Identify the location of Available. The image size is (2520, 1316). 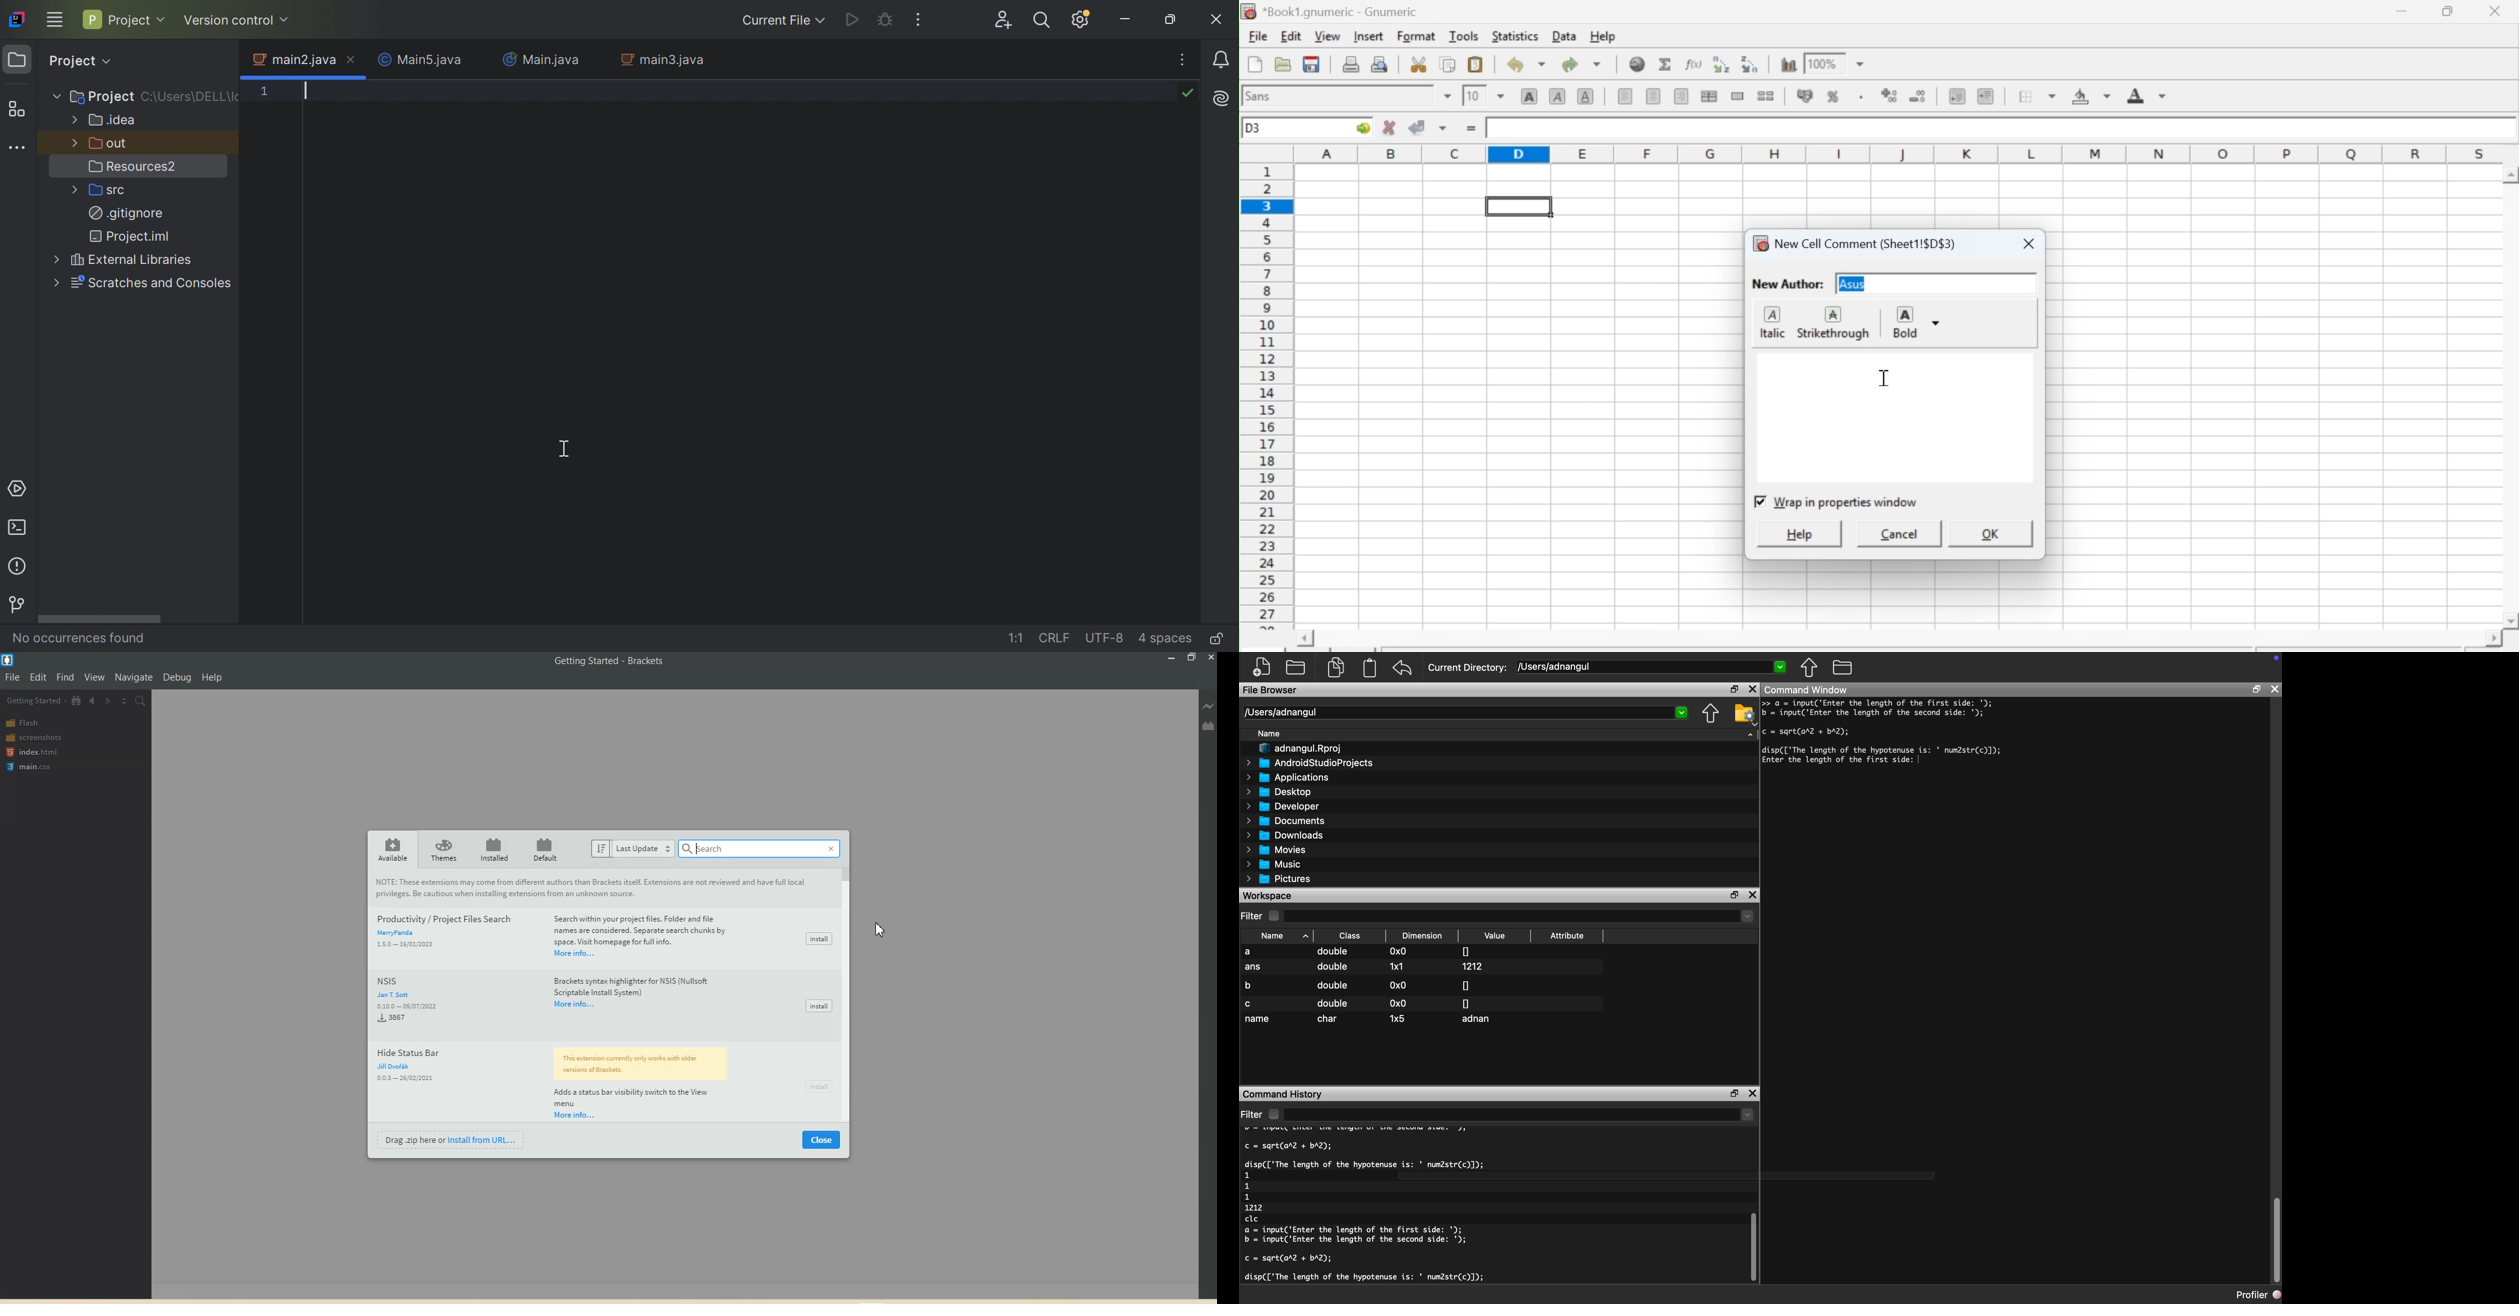
(393, 849).